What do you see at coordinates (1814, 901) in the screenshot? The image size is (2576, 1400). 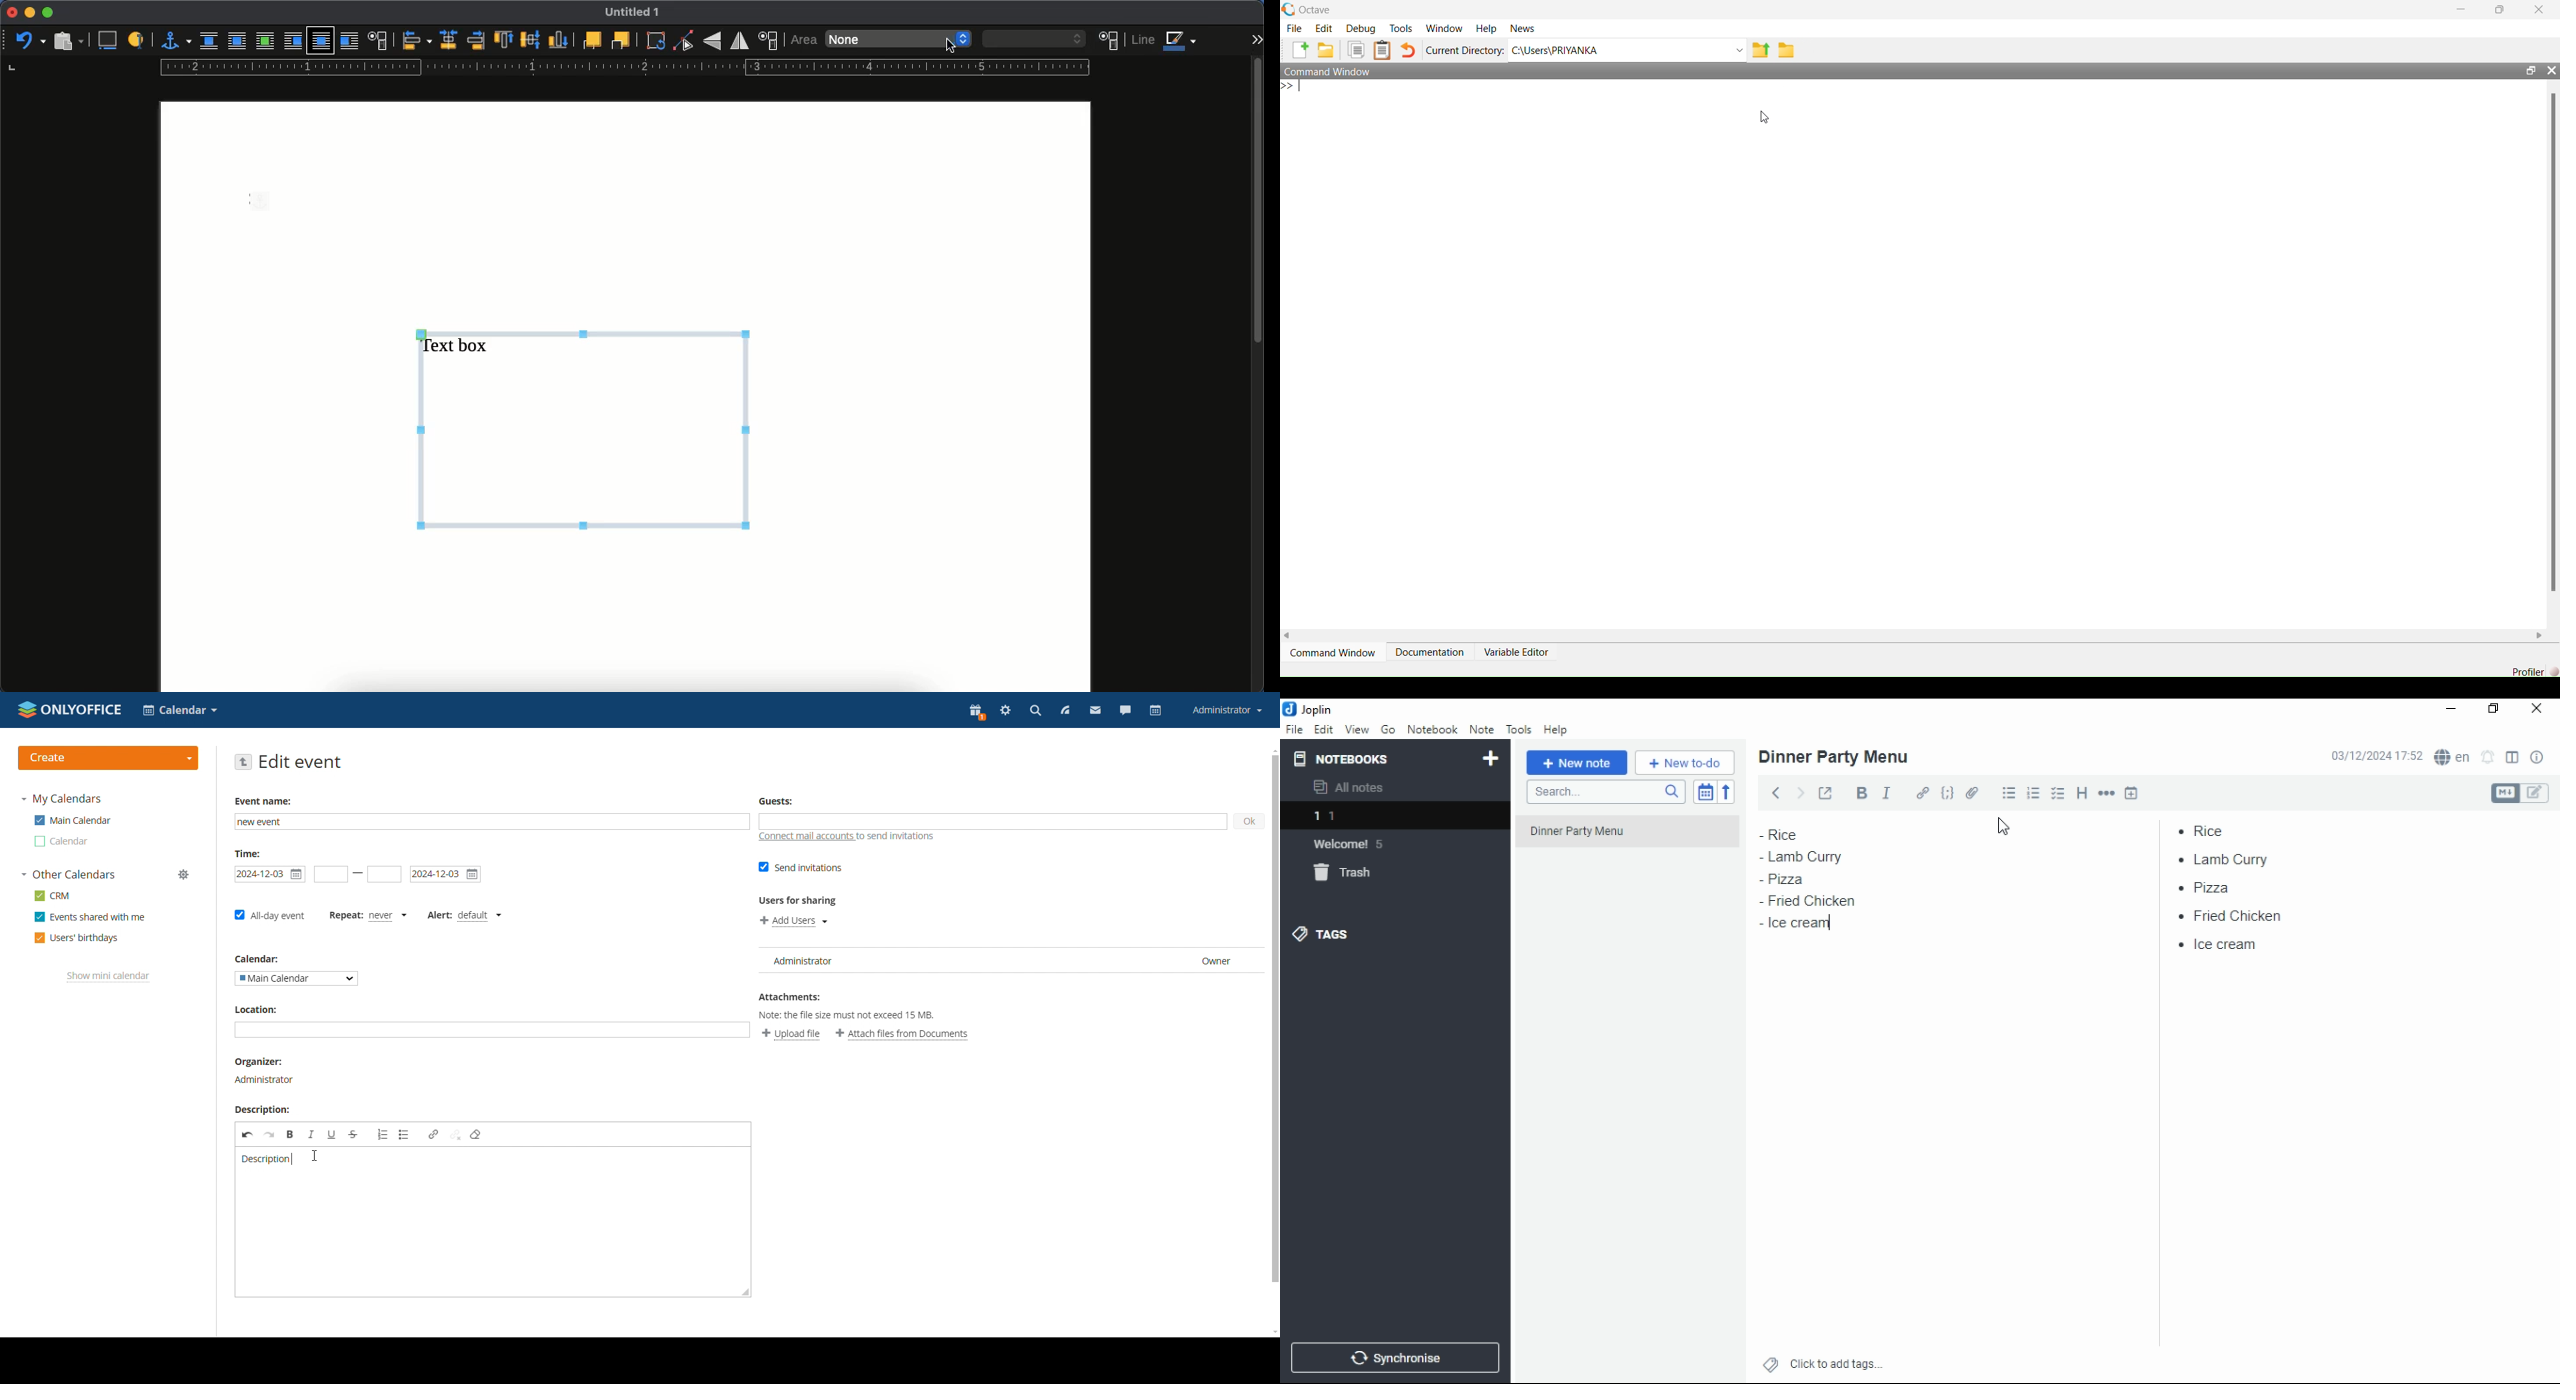 I see `fried chicken` at bounding box center [1814, 901].